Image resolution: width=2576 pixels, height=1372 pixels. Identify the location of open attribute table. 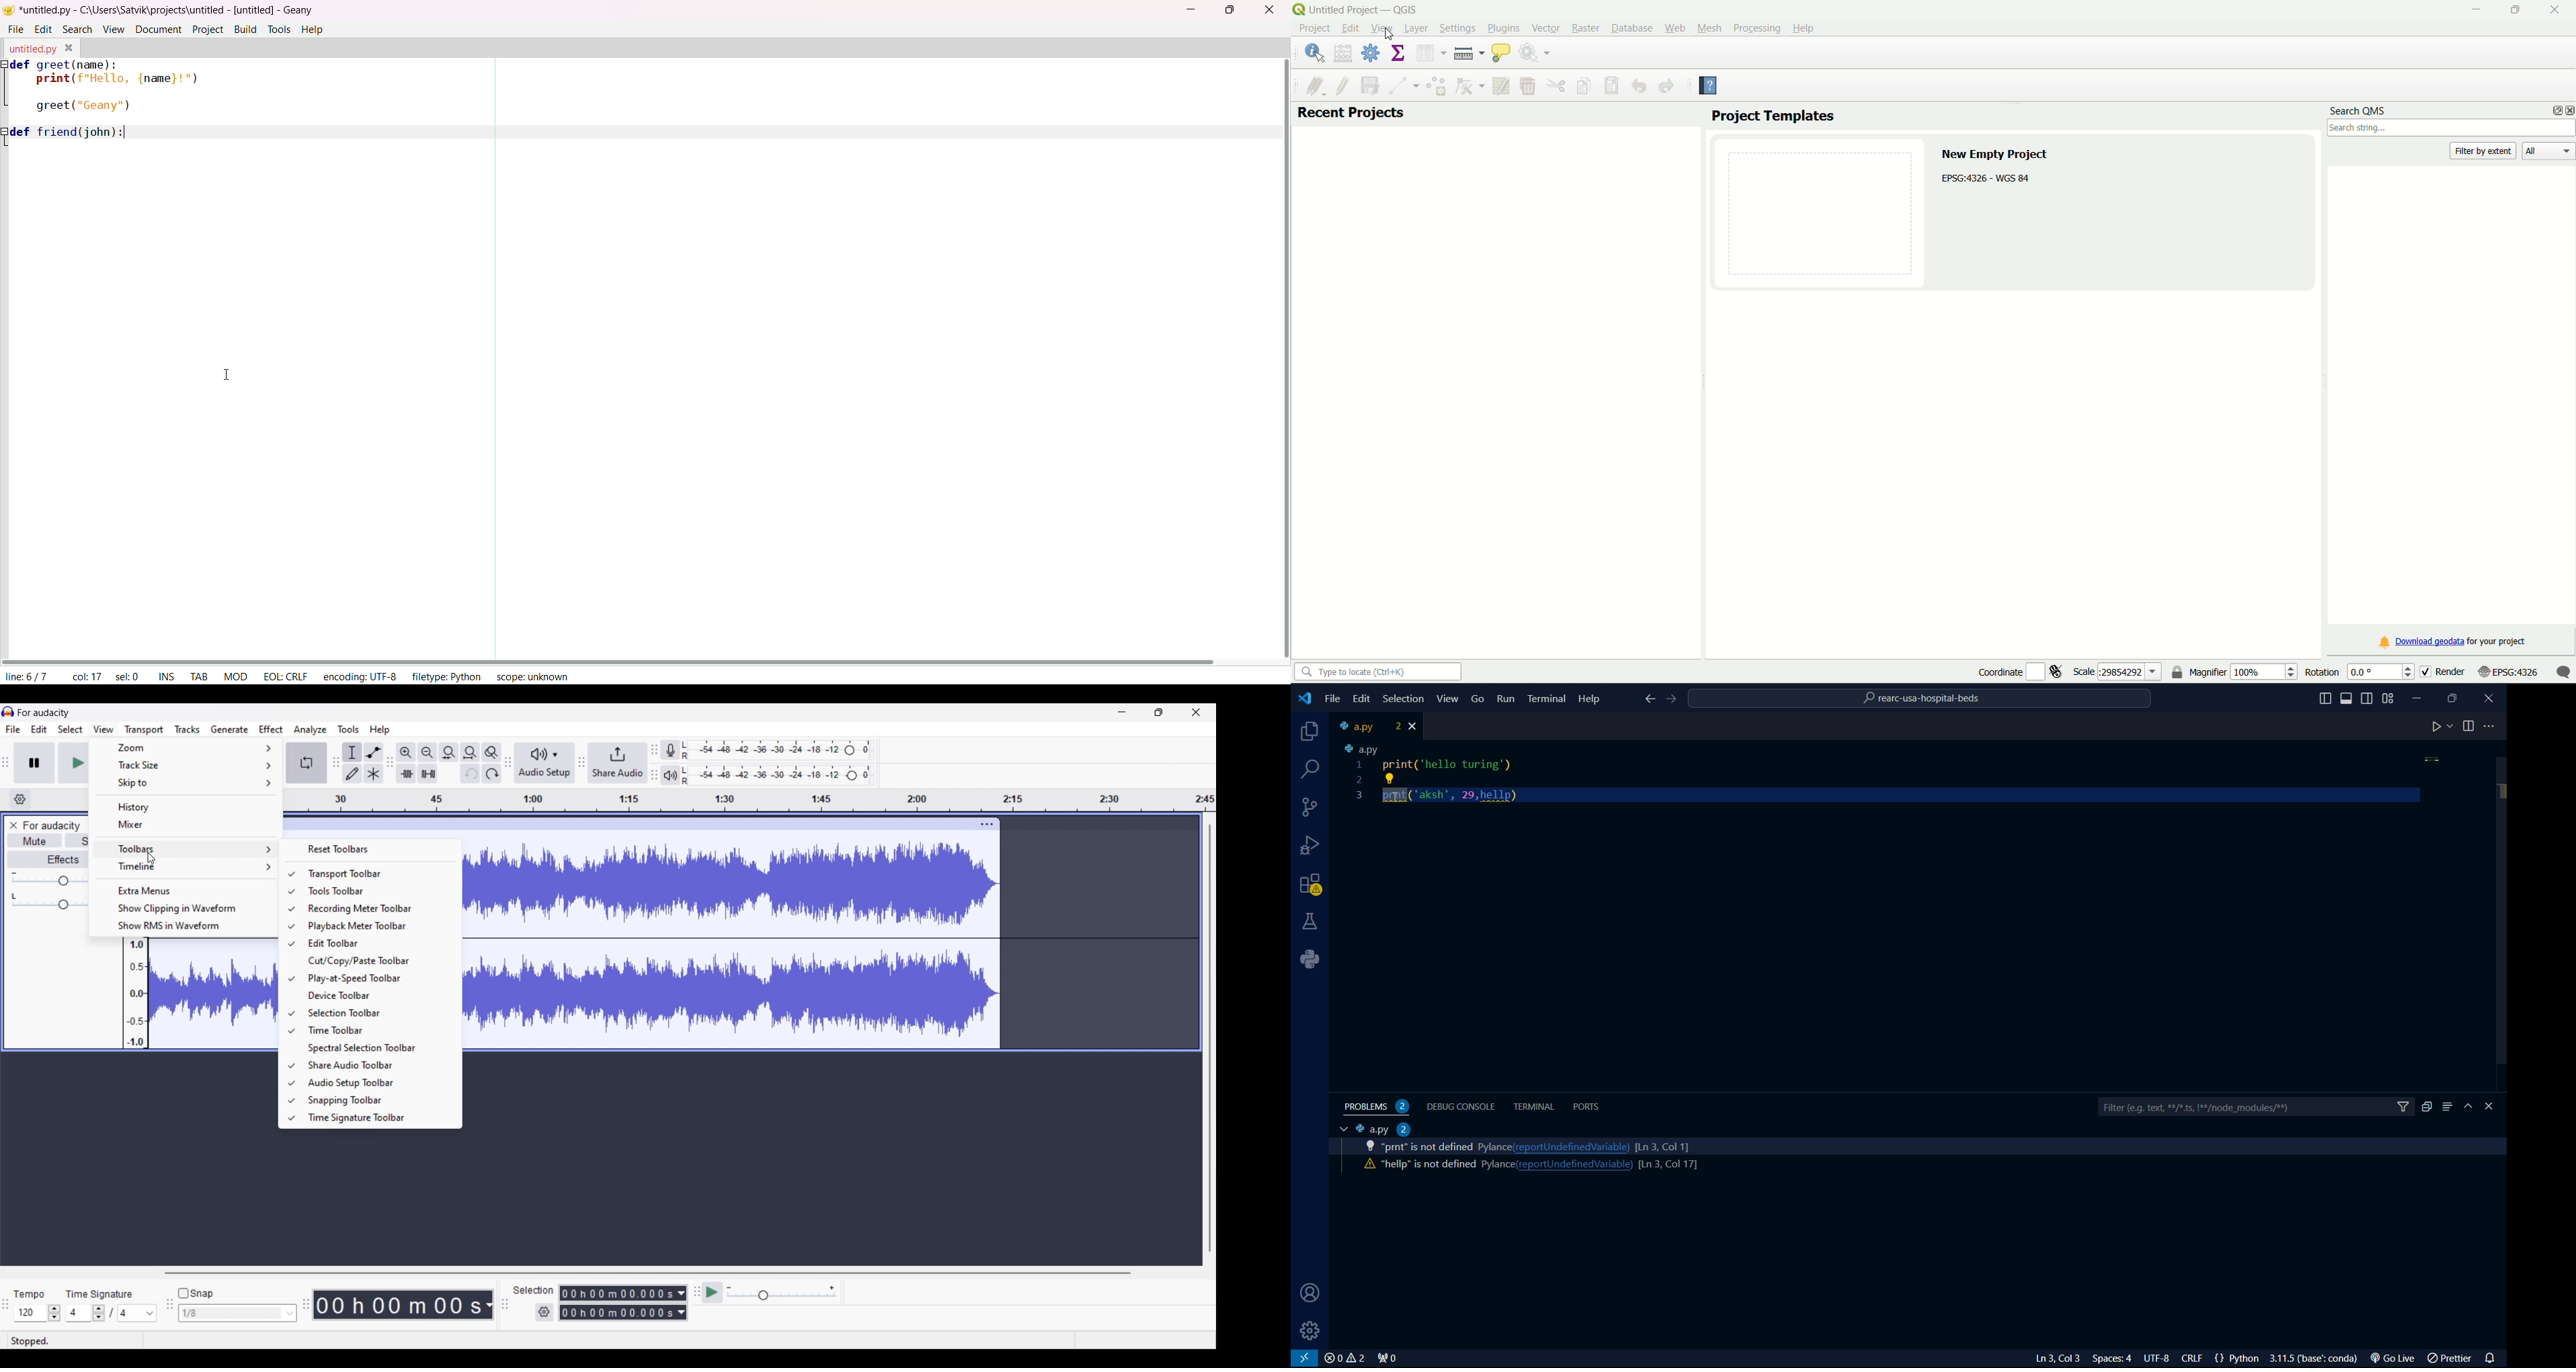
(1429, 54).